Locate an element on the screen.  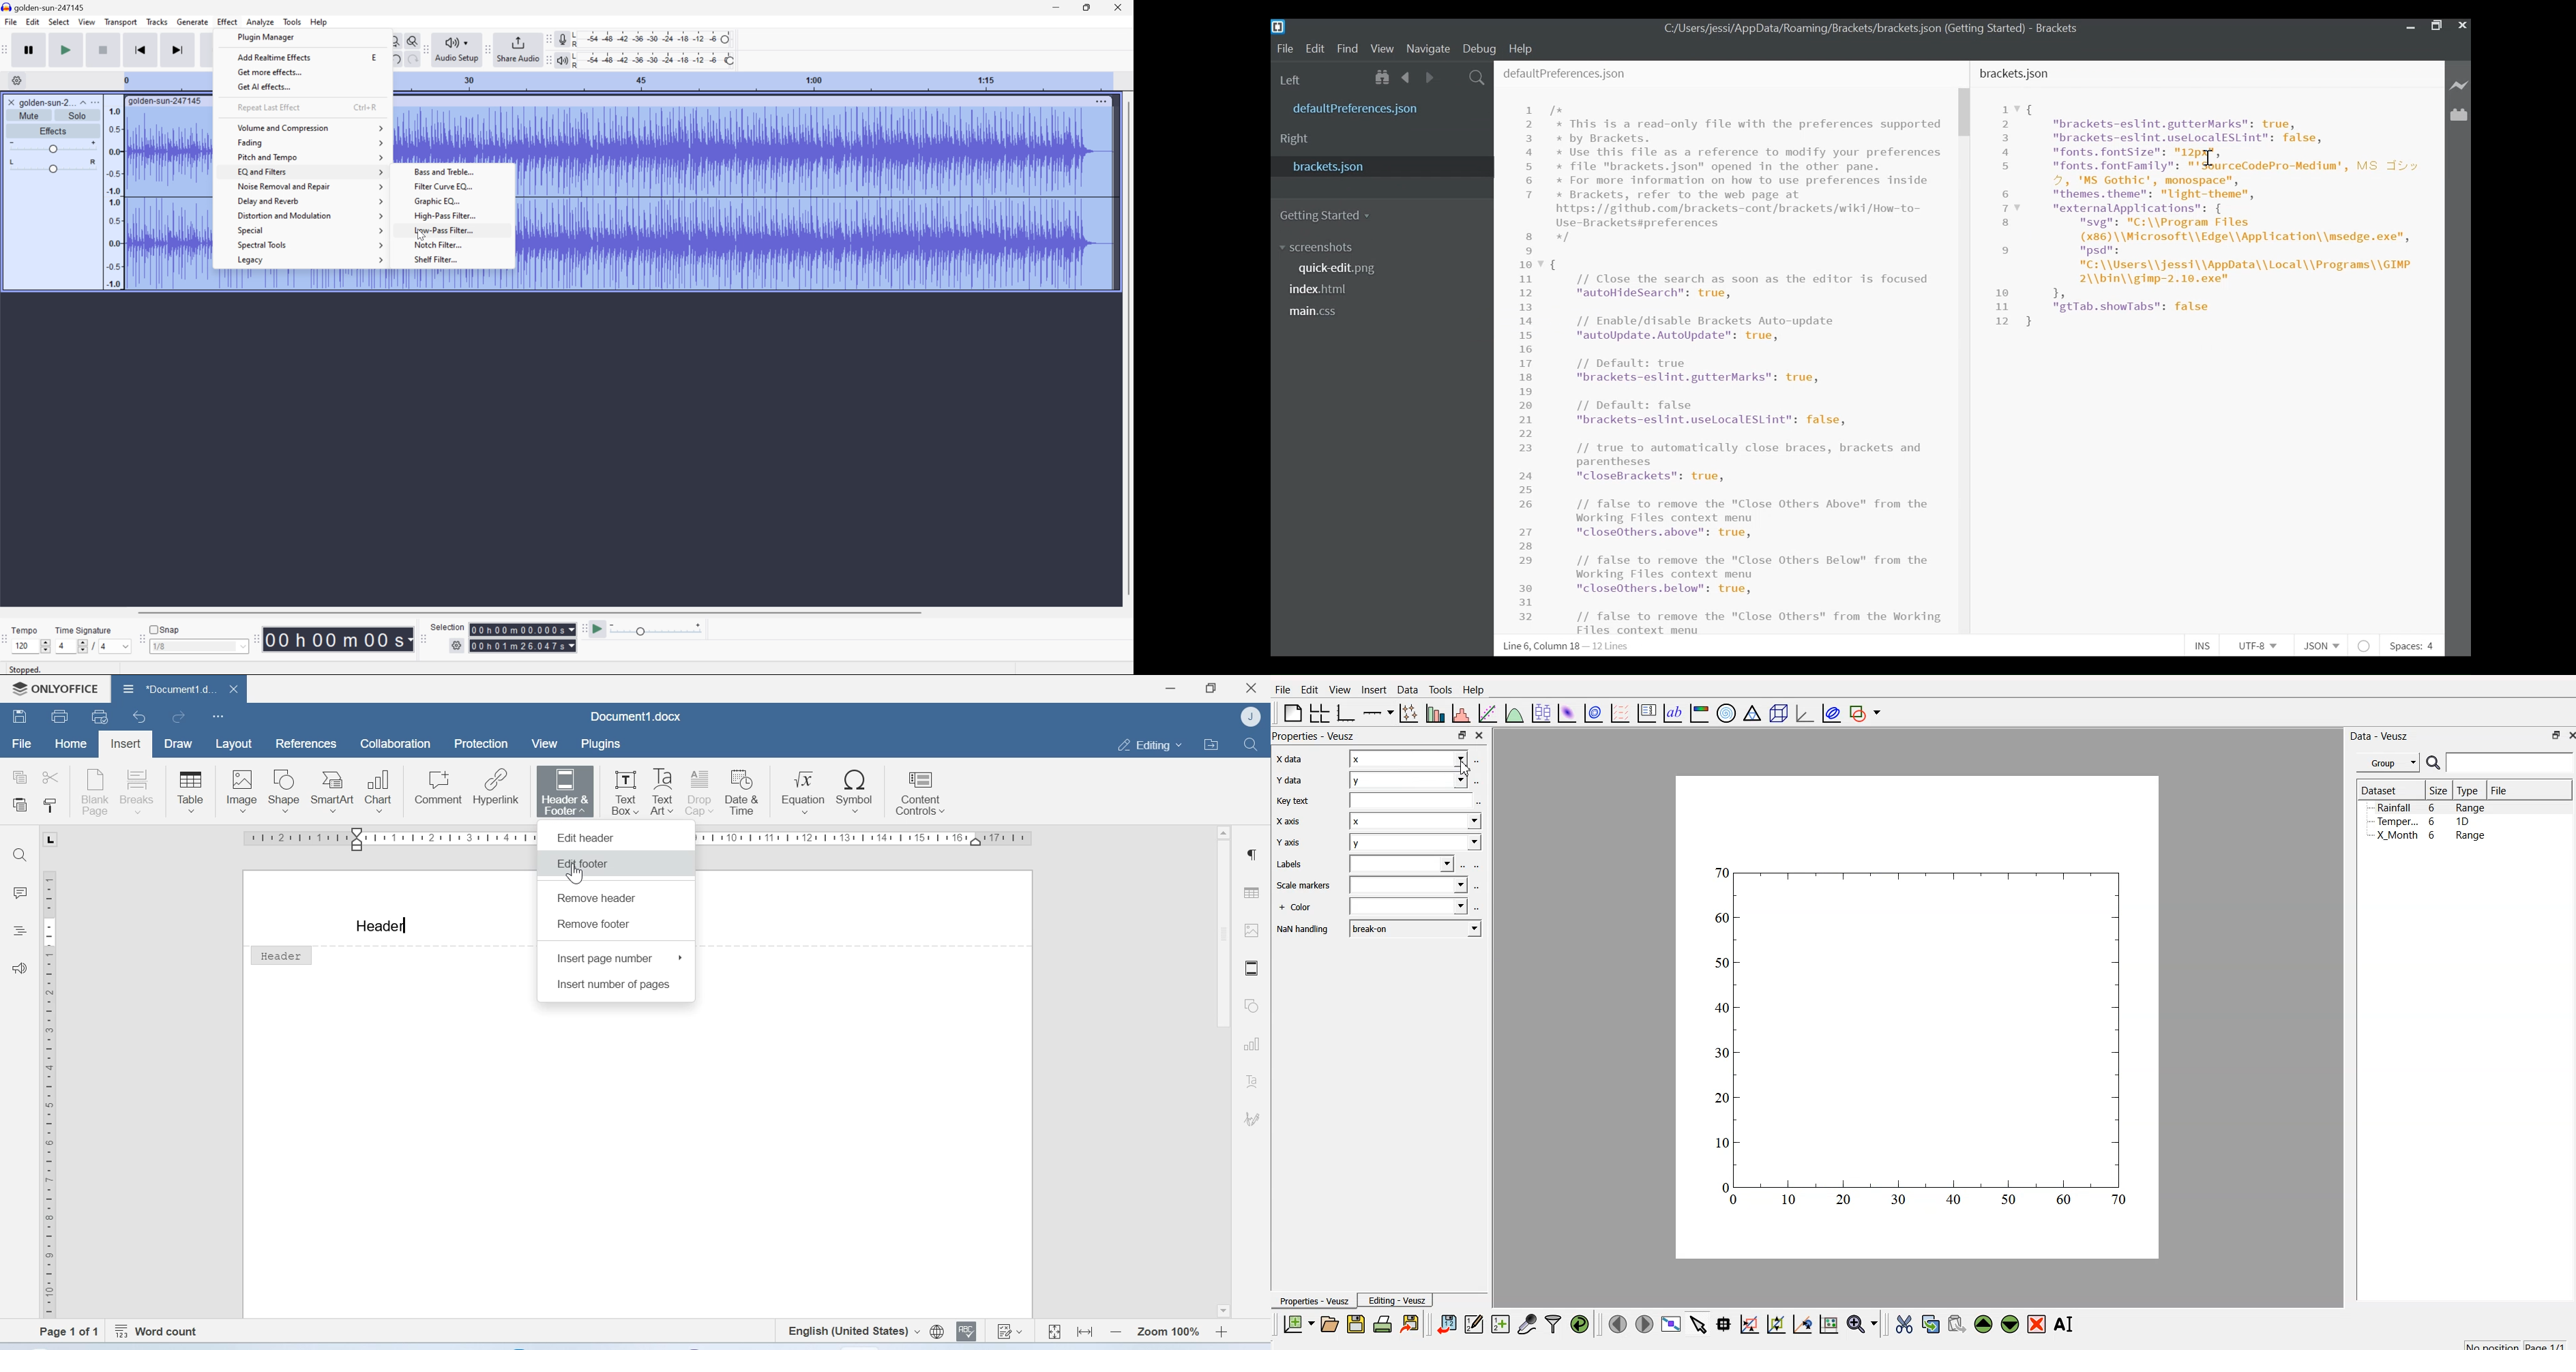
Add realtime effects is located at coordinates (274, 58).